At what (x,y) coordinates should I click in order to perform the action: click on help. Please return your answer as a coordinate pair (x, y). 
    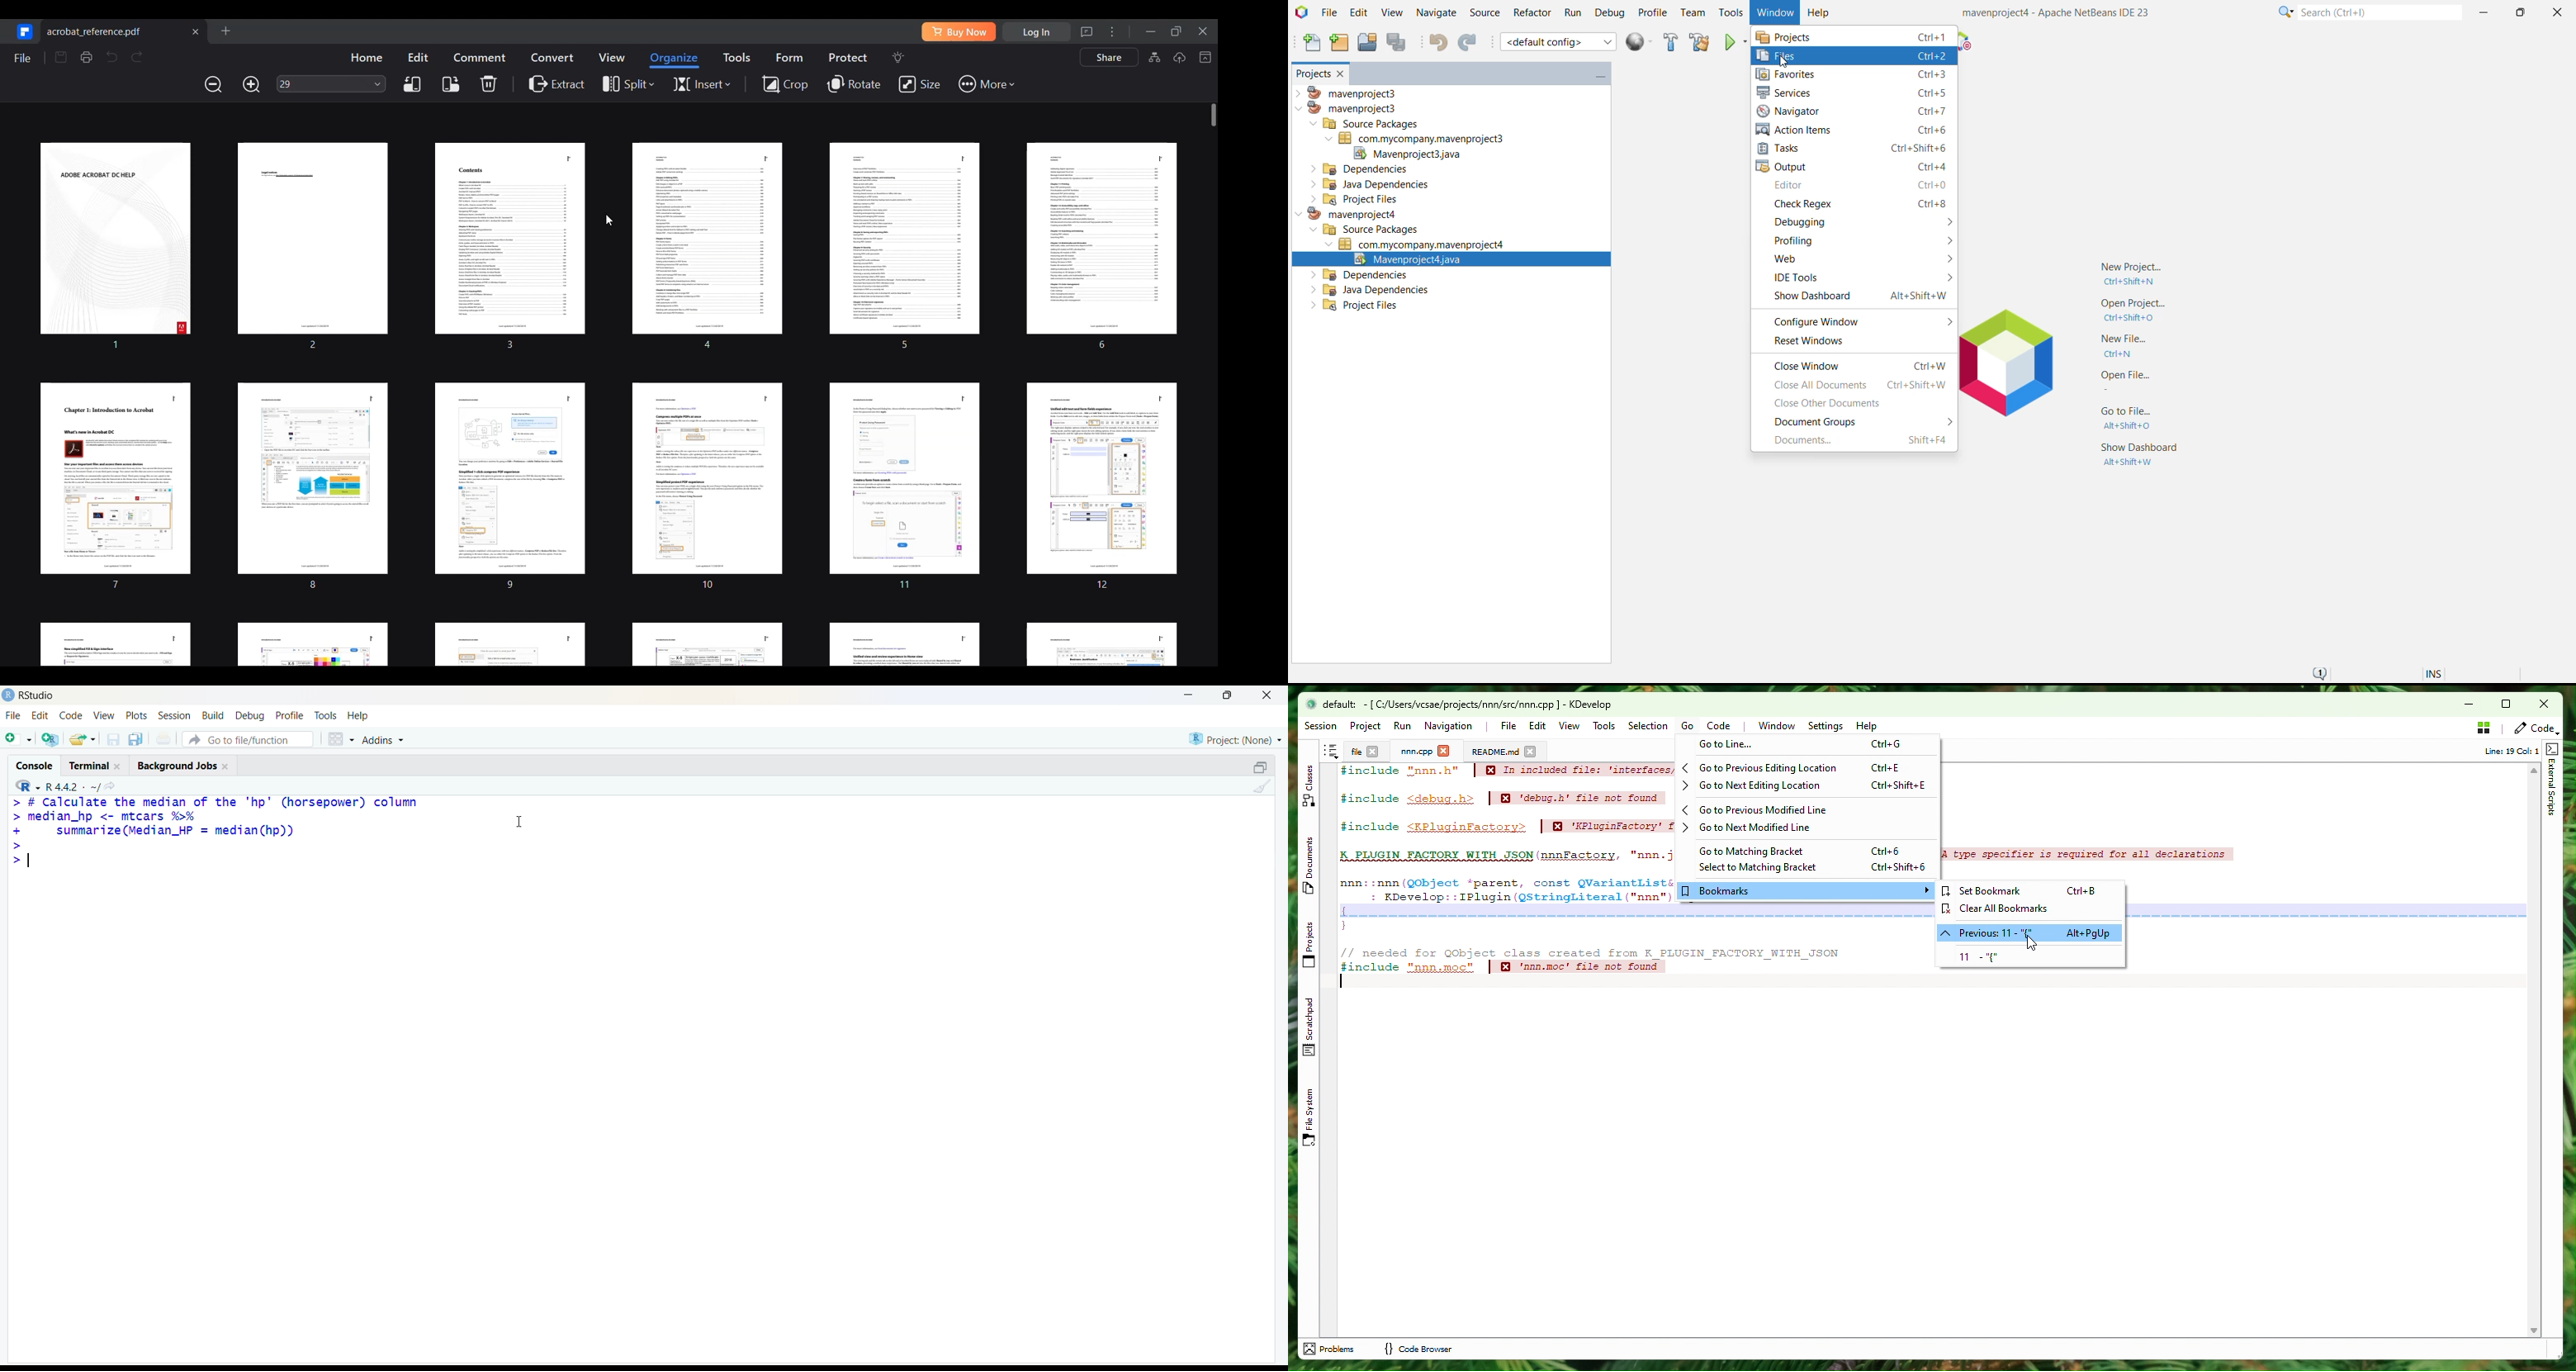
    Looking at the image, I should click on (360, 716).